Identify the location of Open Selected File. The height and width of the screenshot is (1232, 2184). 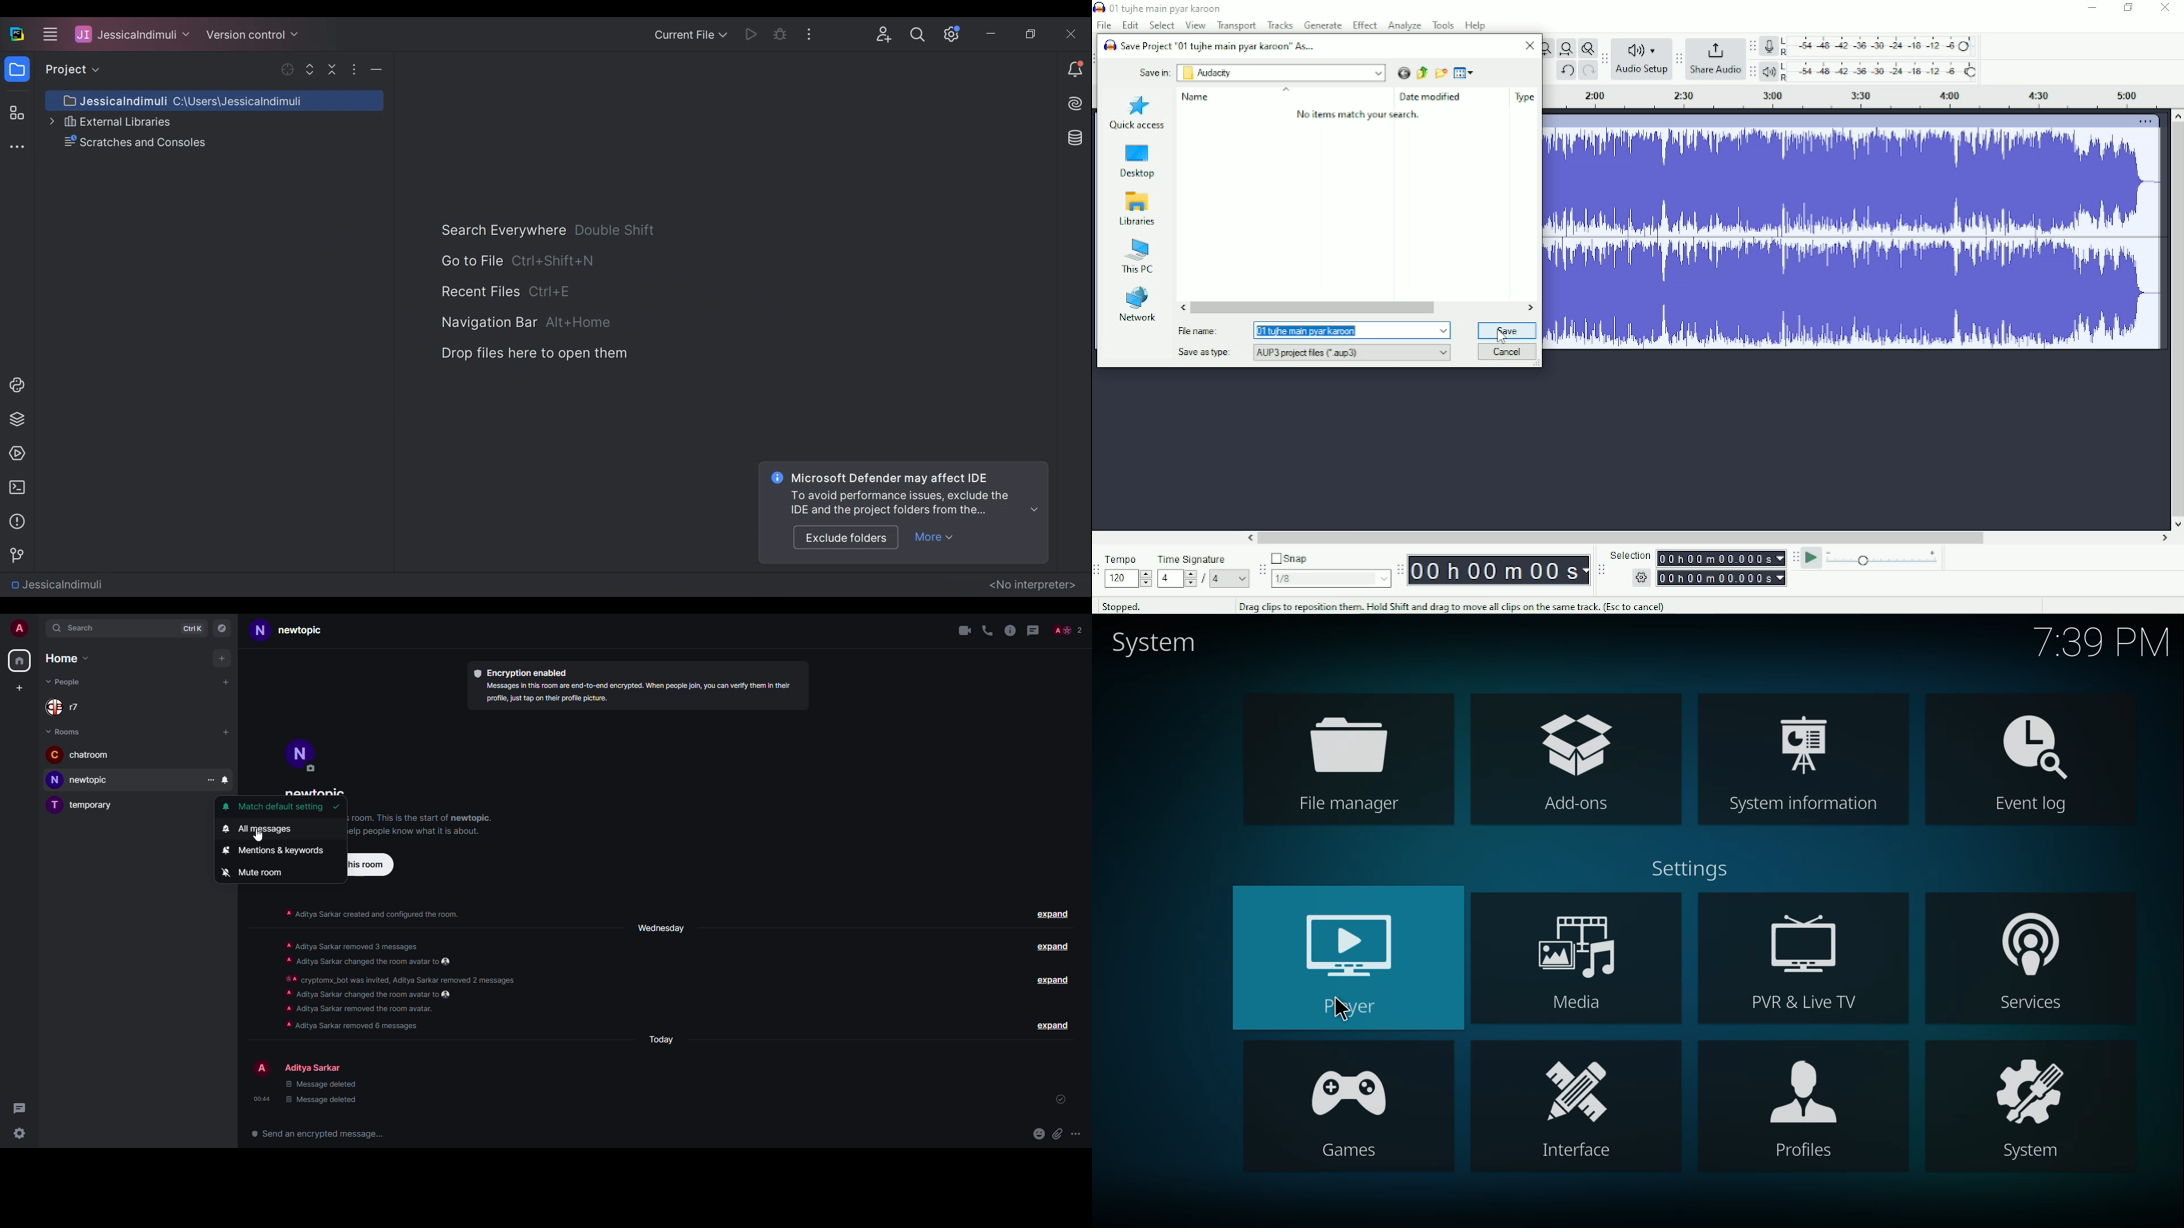
(287, 70).